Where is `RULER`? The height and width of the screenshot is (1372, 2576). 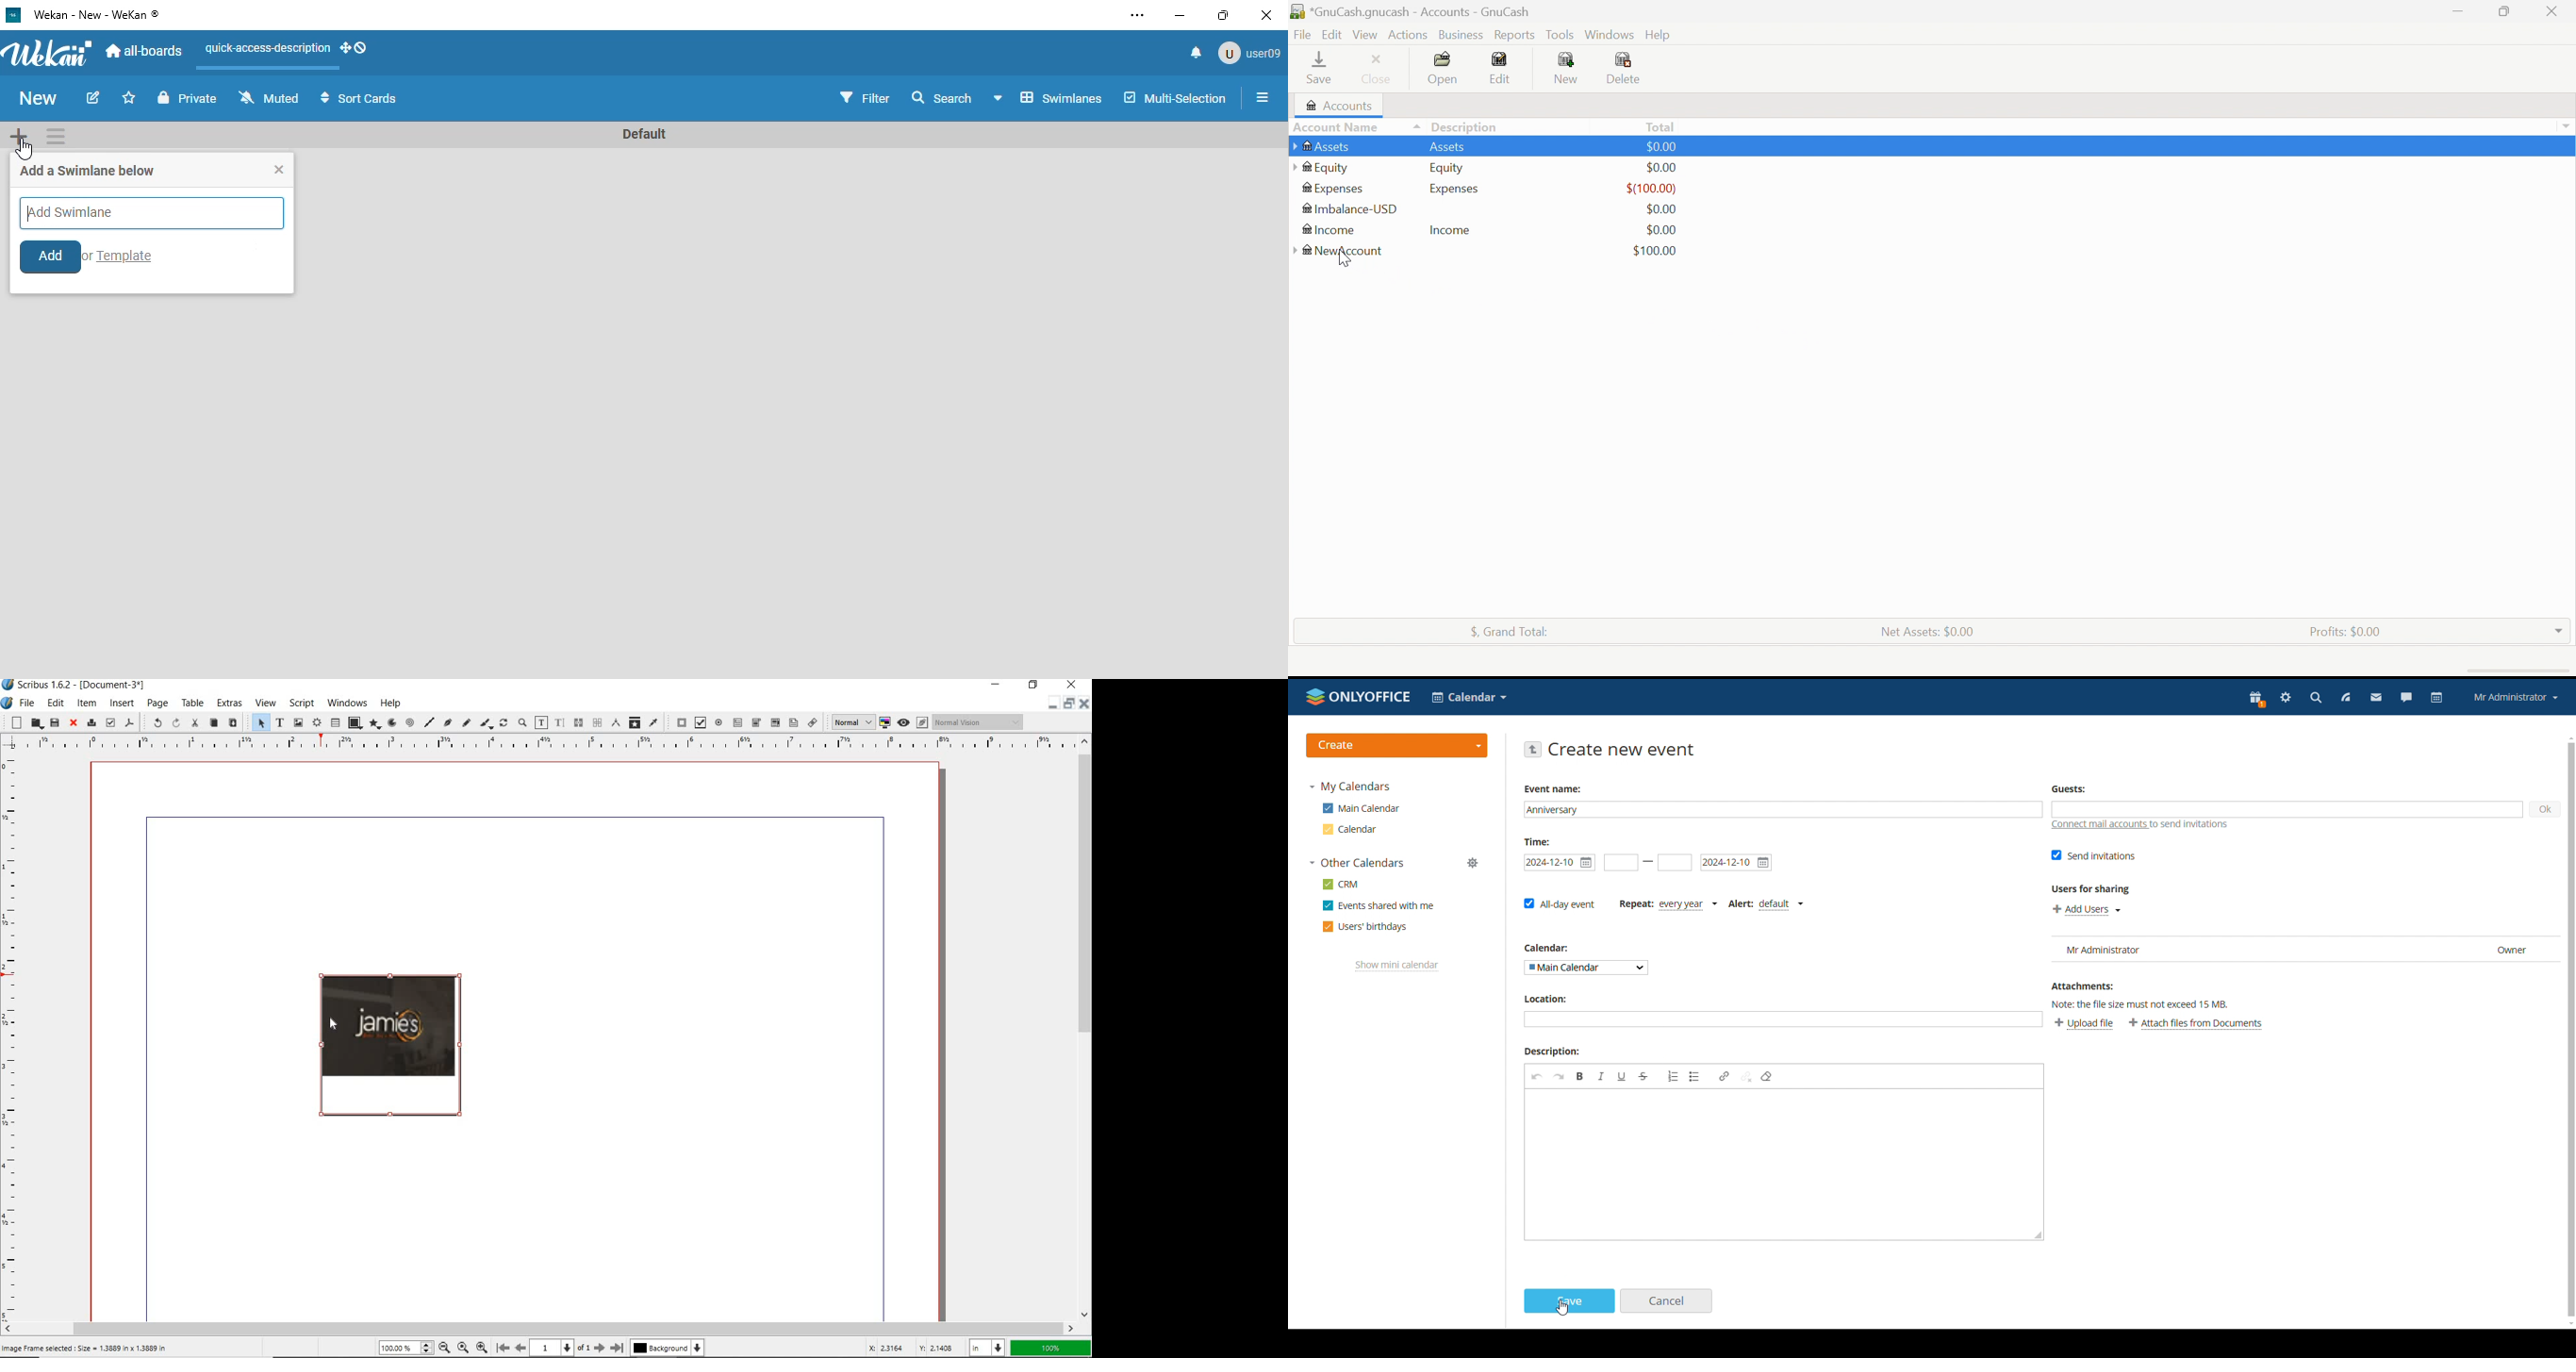 RULER is located at coordinates (13, 1034).